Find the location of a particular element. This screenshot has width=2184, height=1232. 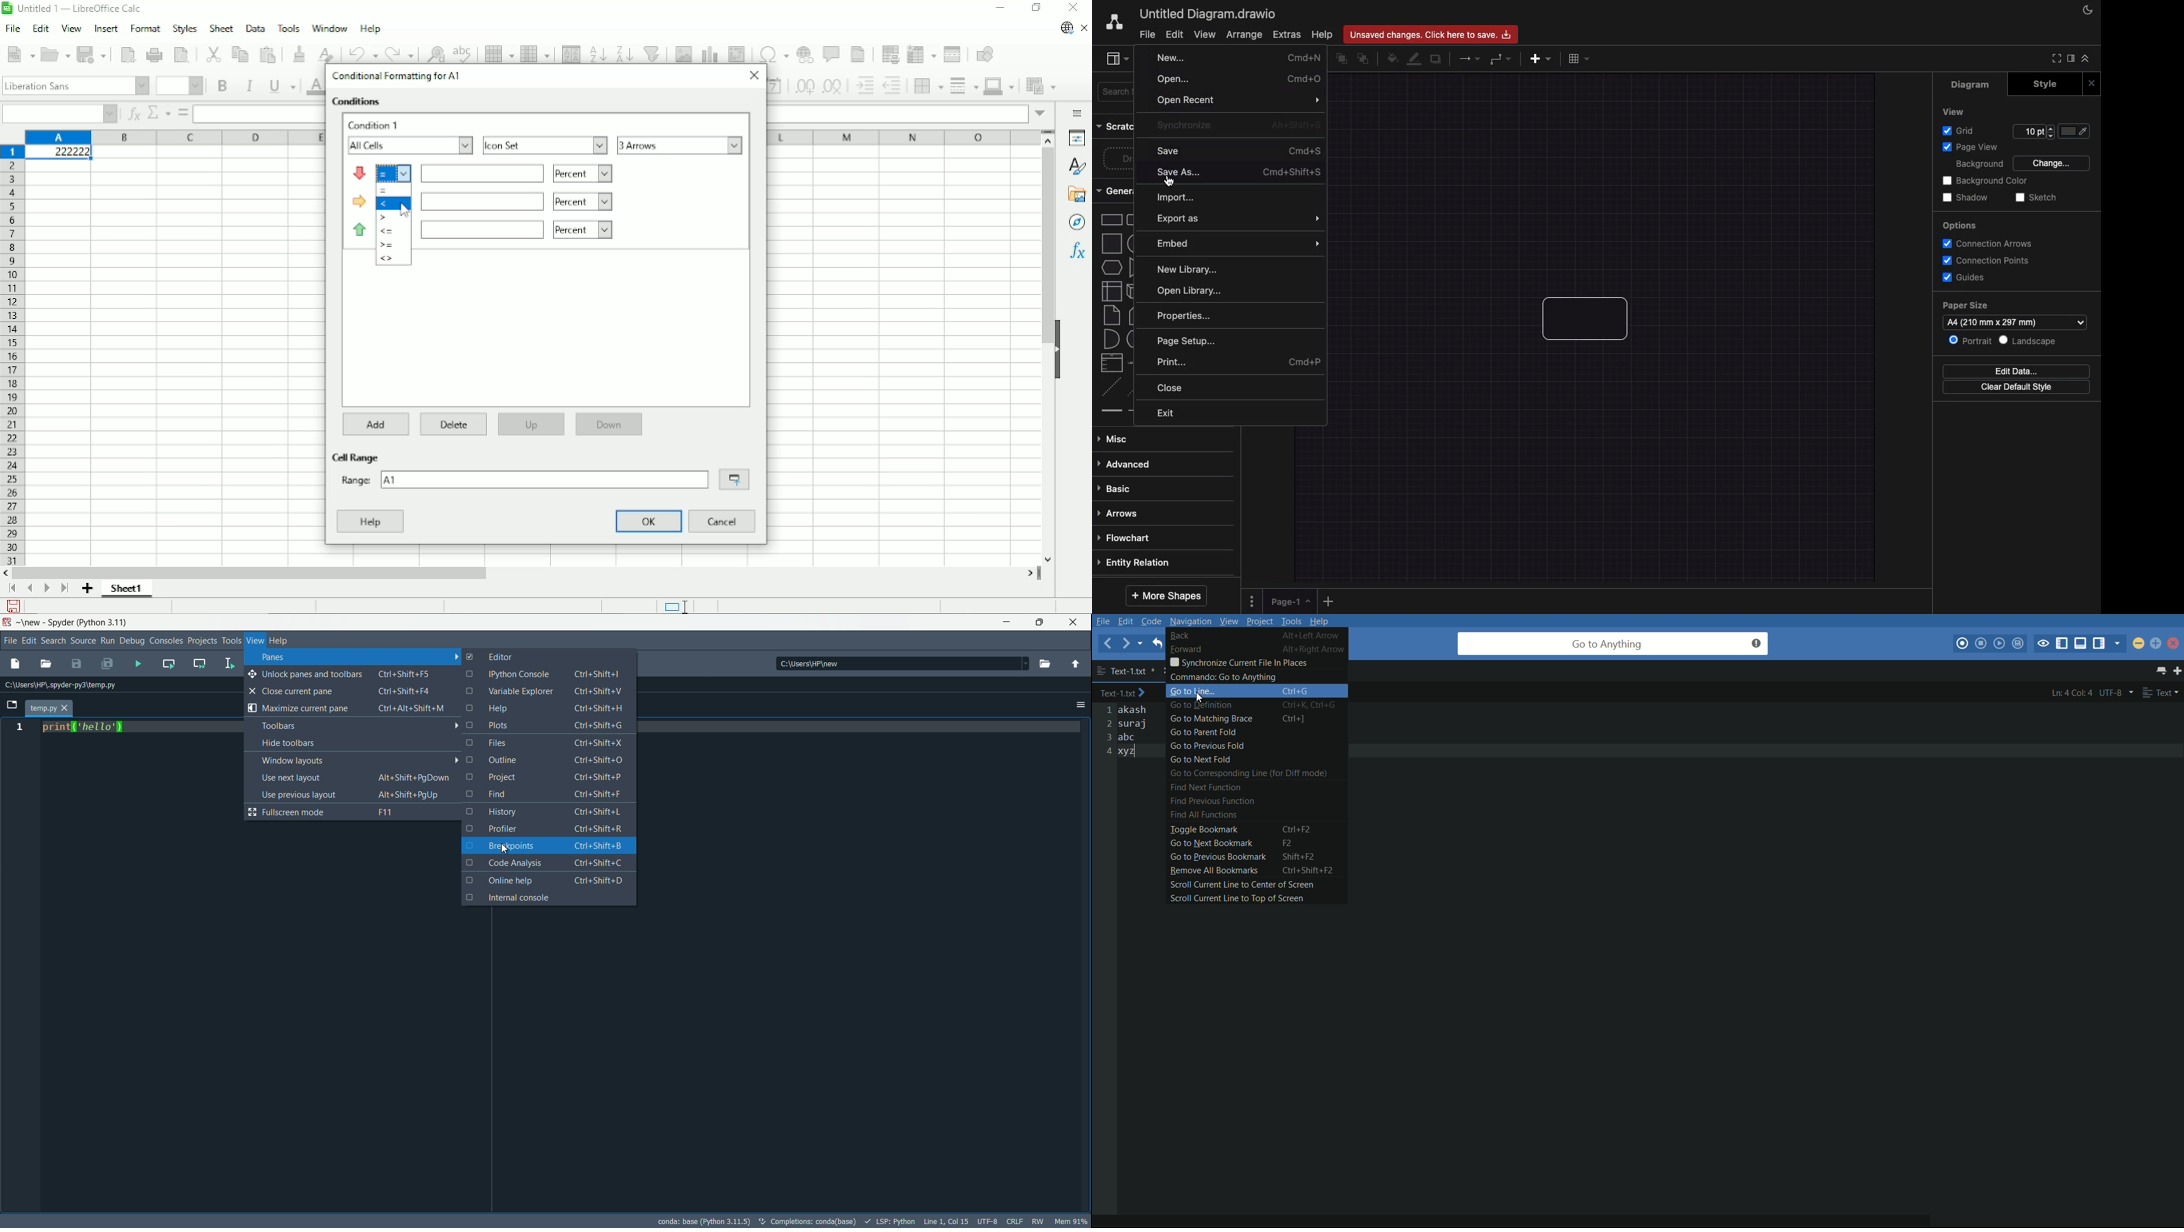

scroll up is located at coordinates (1049, 139).